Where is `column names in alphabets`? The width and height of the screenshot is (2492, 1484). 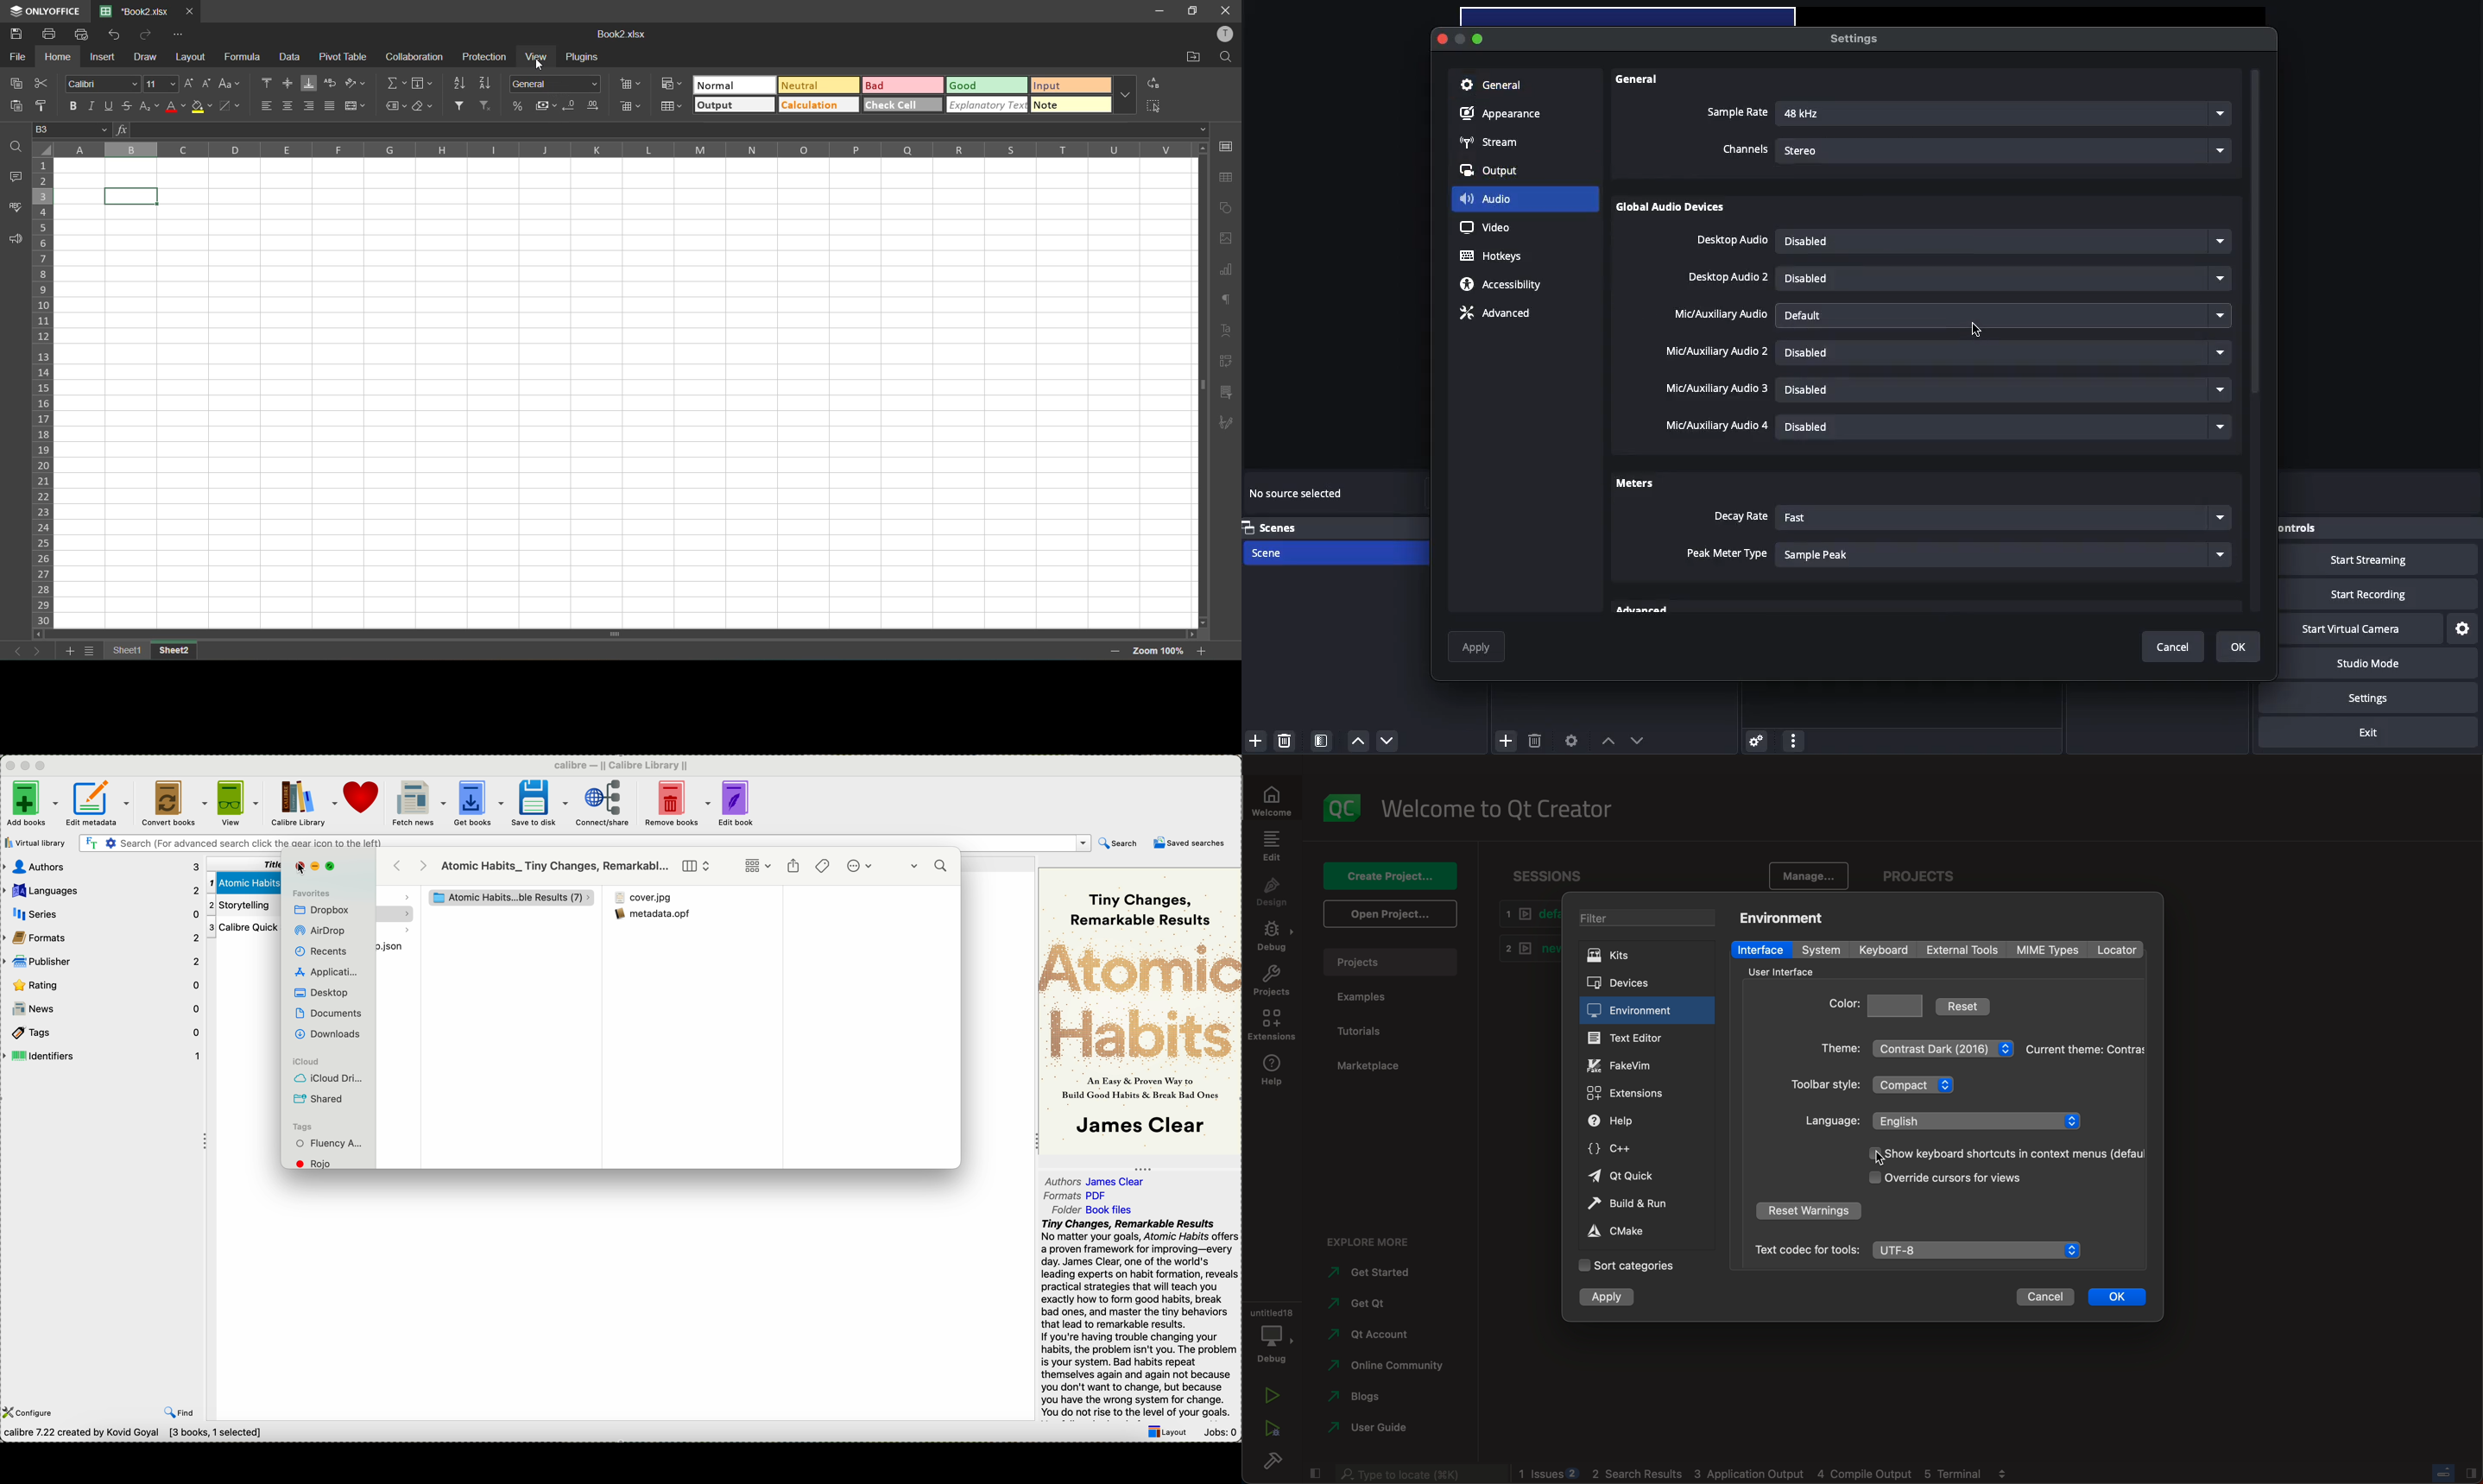
column names in alphabets is located at coordinates (620, 150).